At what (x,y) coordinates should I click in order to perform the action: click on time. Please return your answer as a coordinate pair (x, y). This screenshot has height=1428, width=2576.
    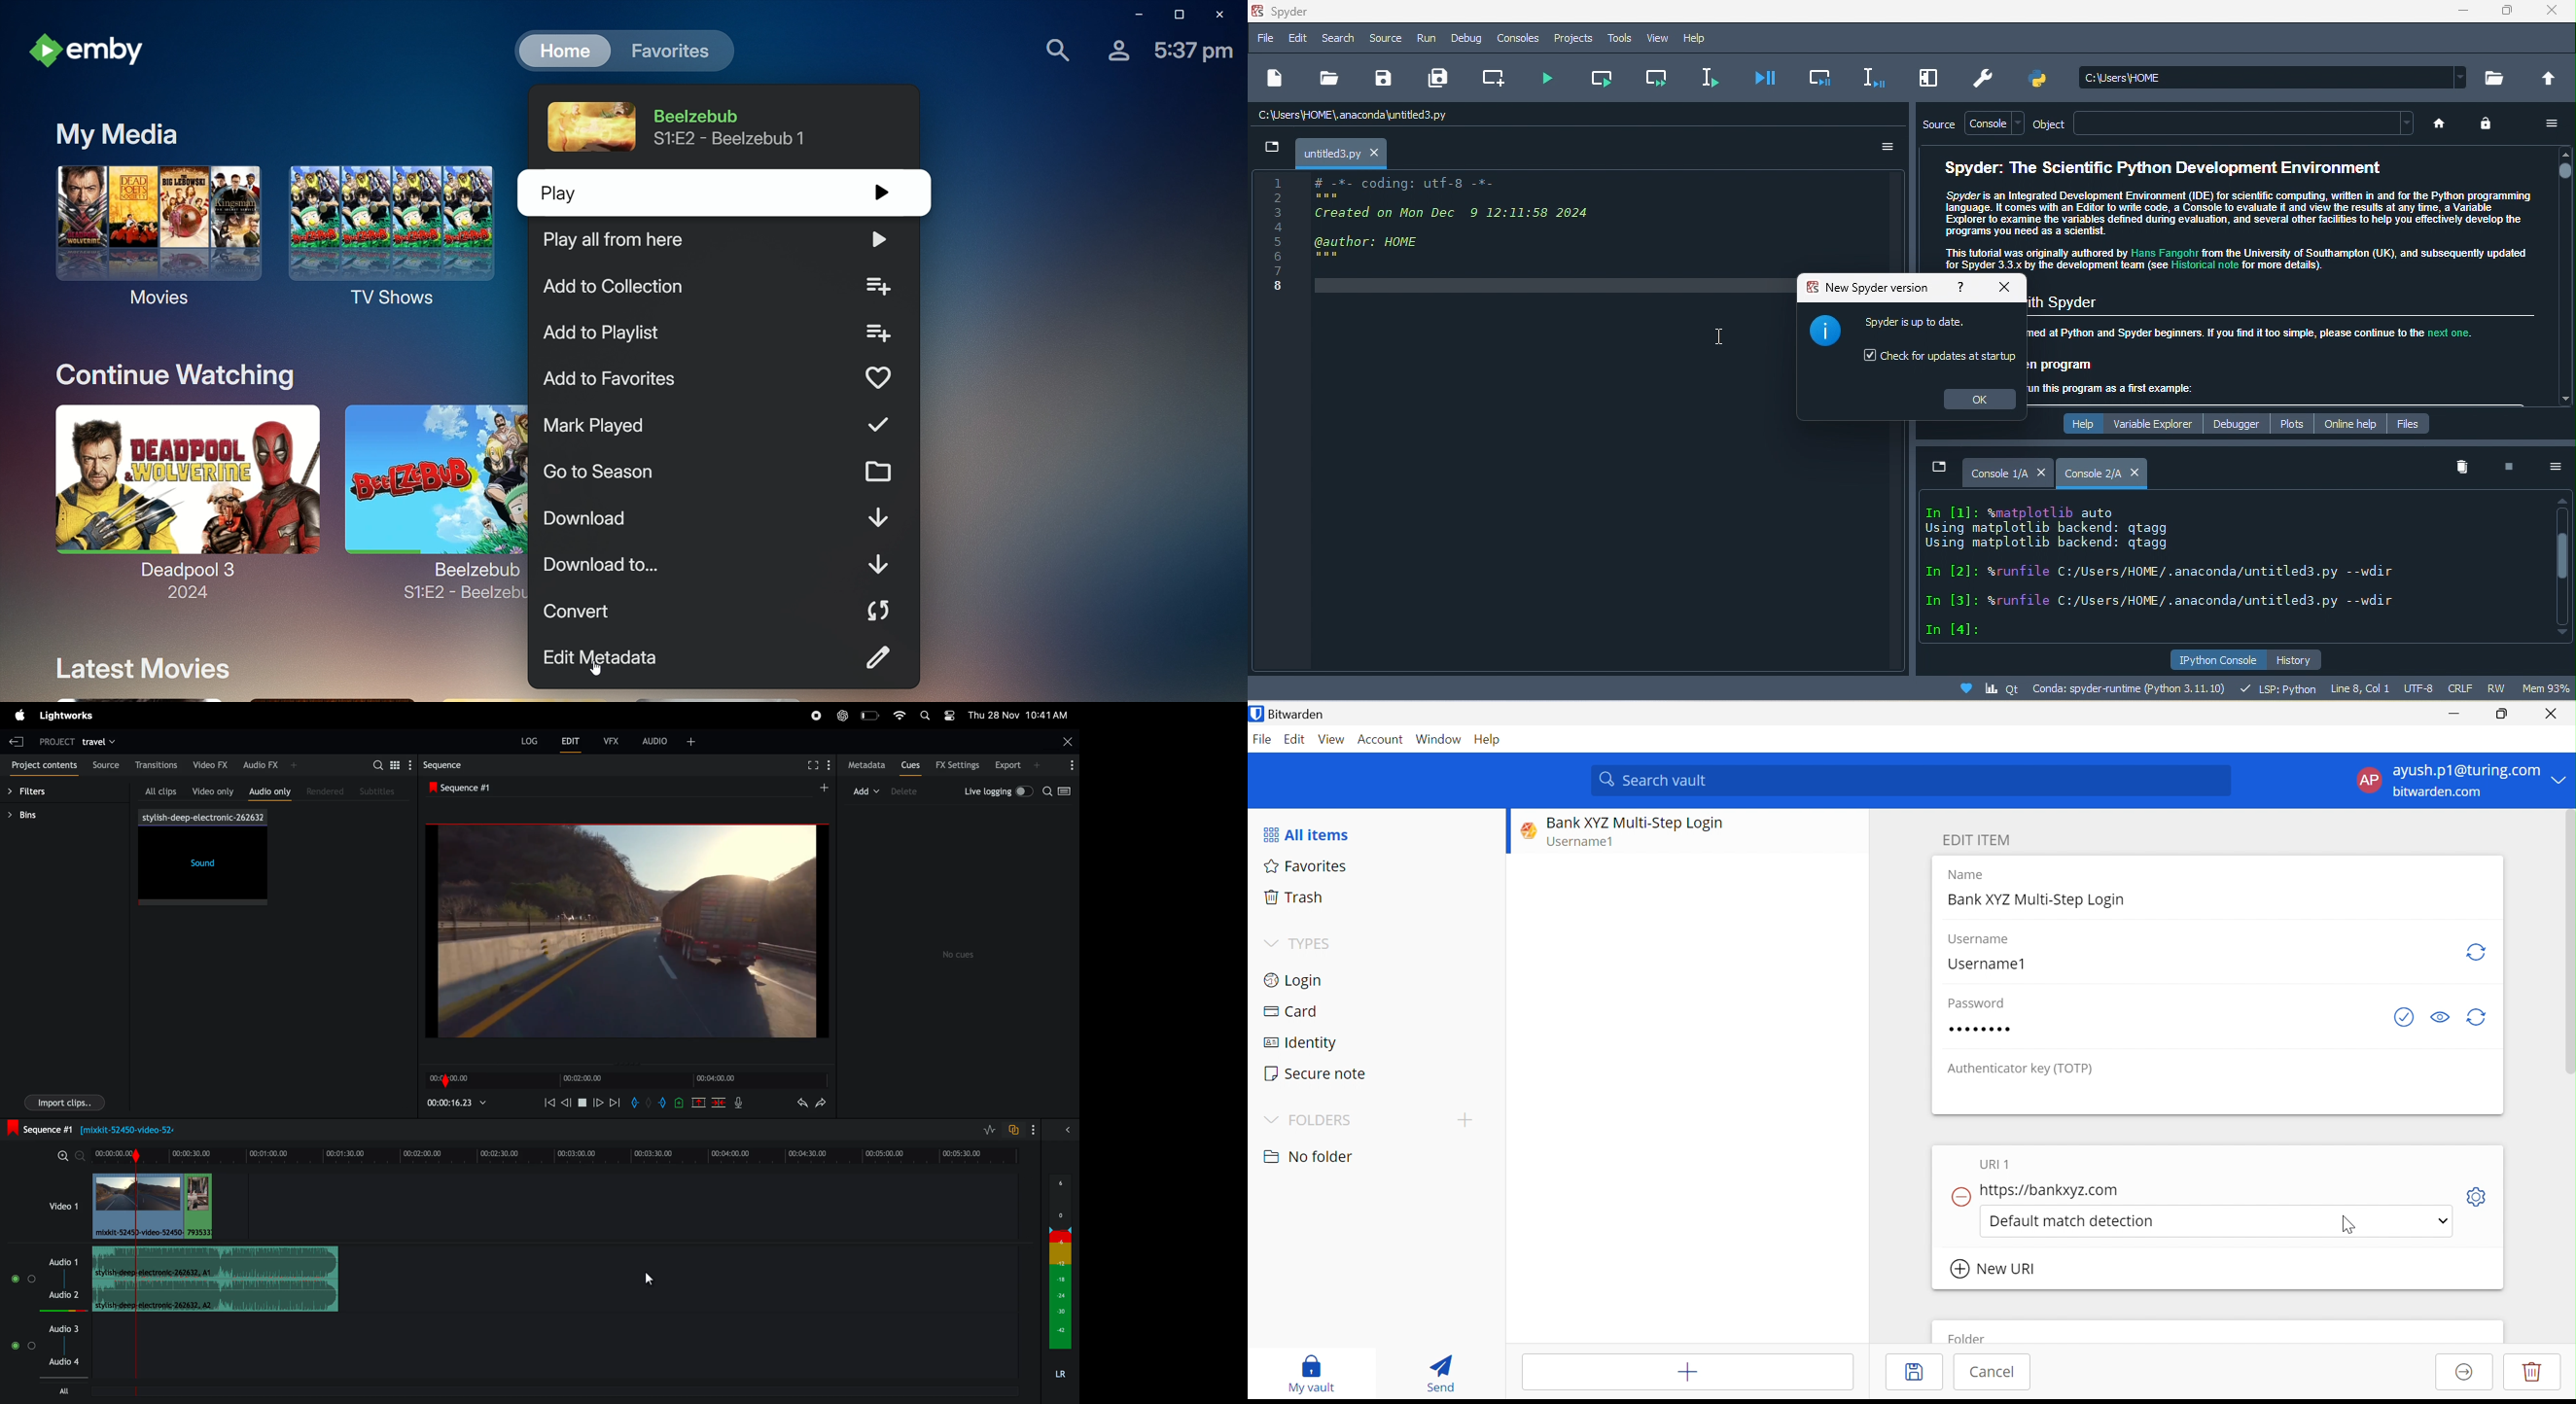
    Looking at the image, I should click on (458, 1079).